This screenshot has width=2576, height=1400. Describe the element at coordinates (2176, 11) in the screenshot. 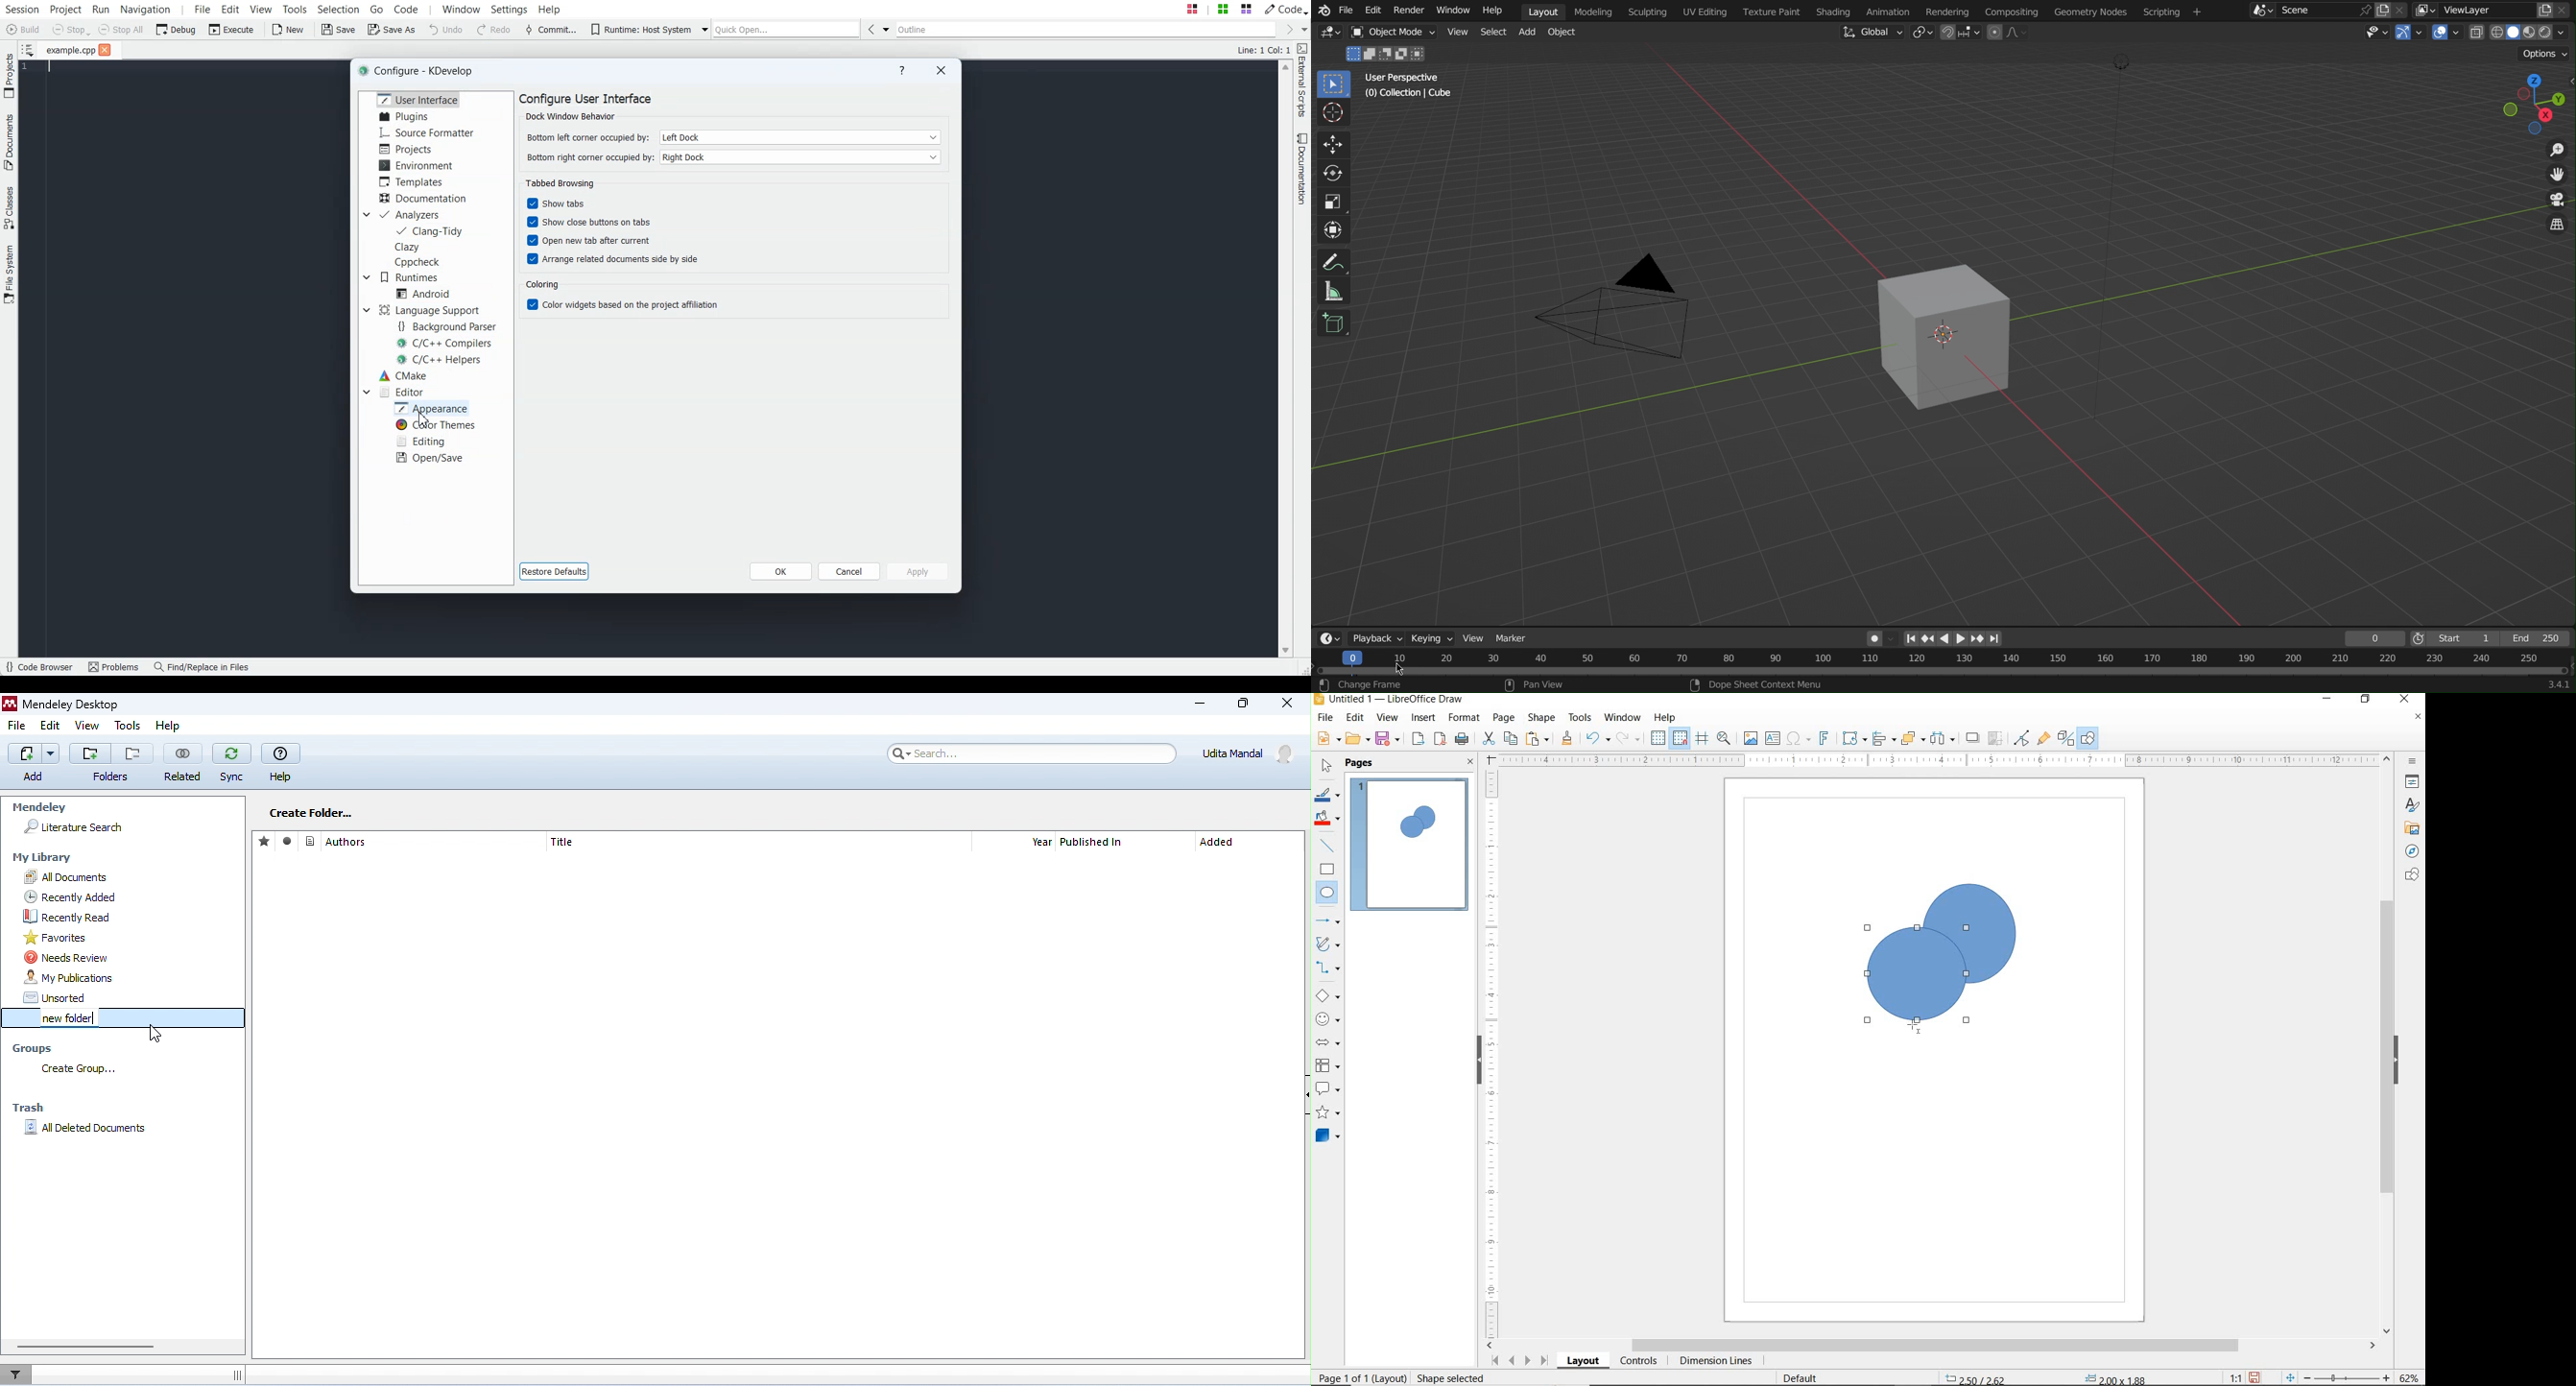

I see `Scripting` at that location.